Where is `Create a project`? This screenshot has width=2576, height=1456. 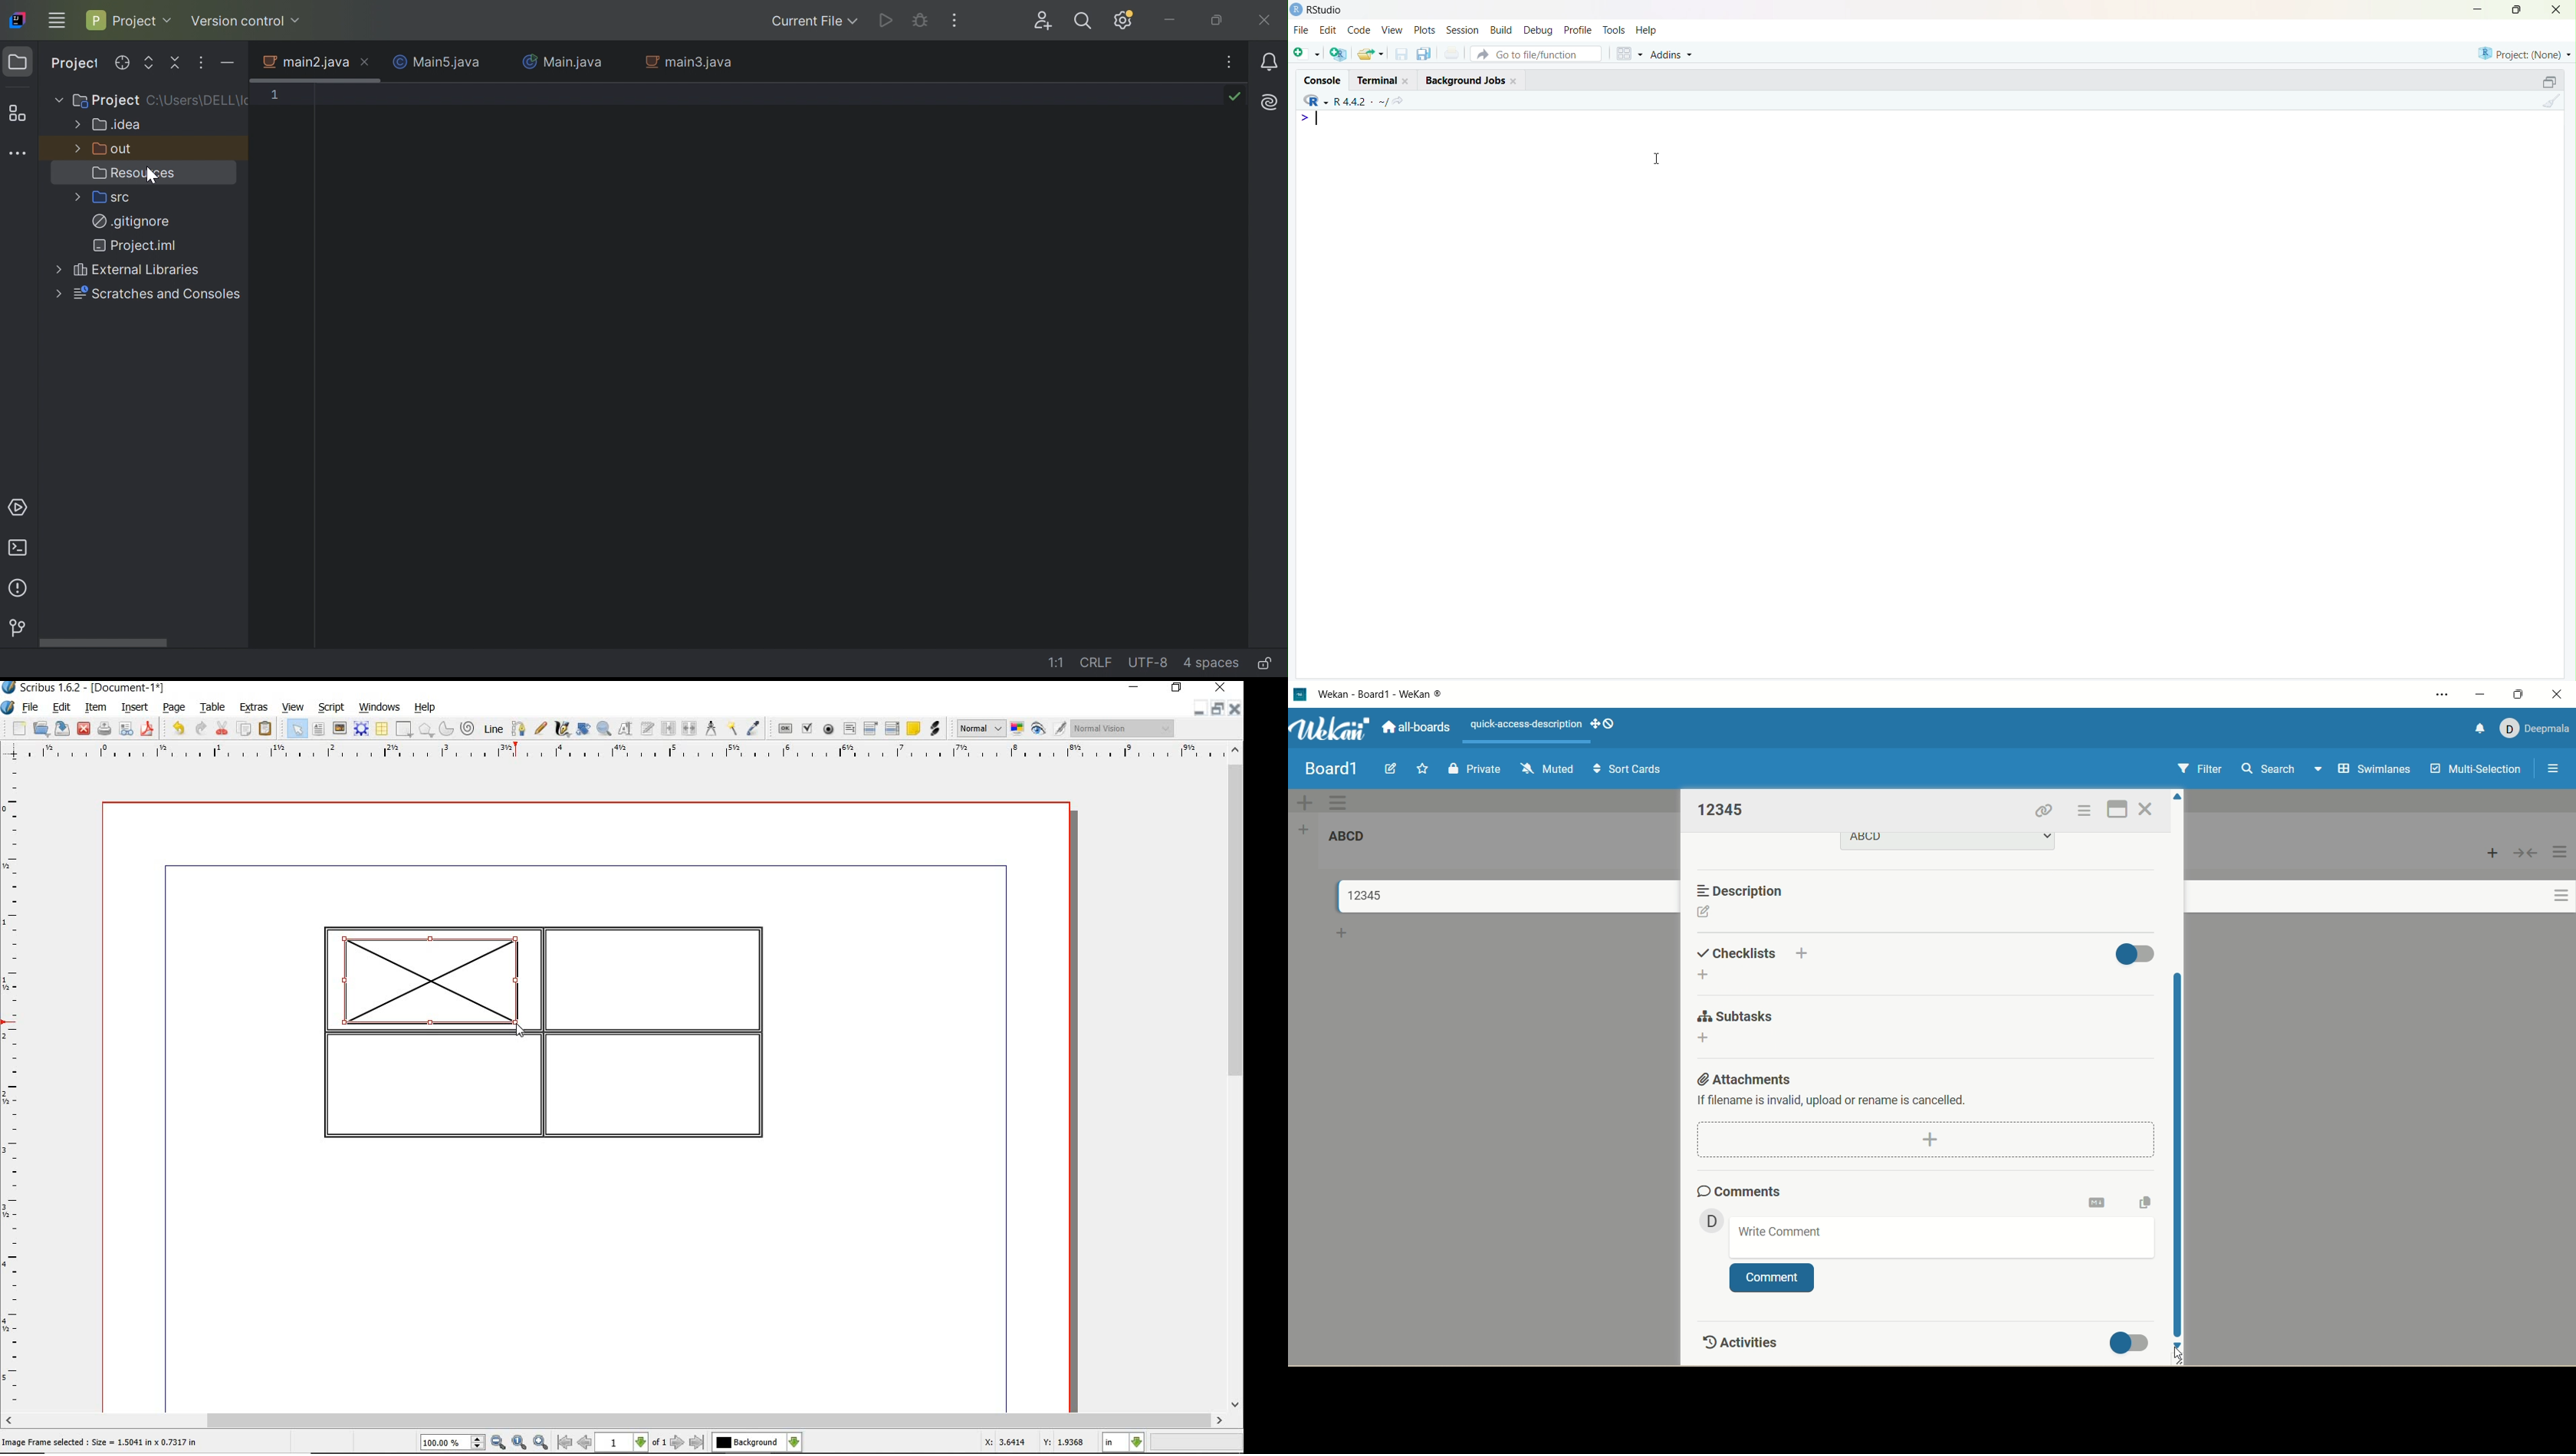 Create a project is located at coordinates (1339, 52).